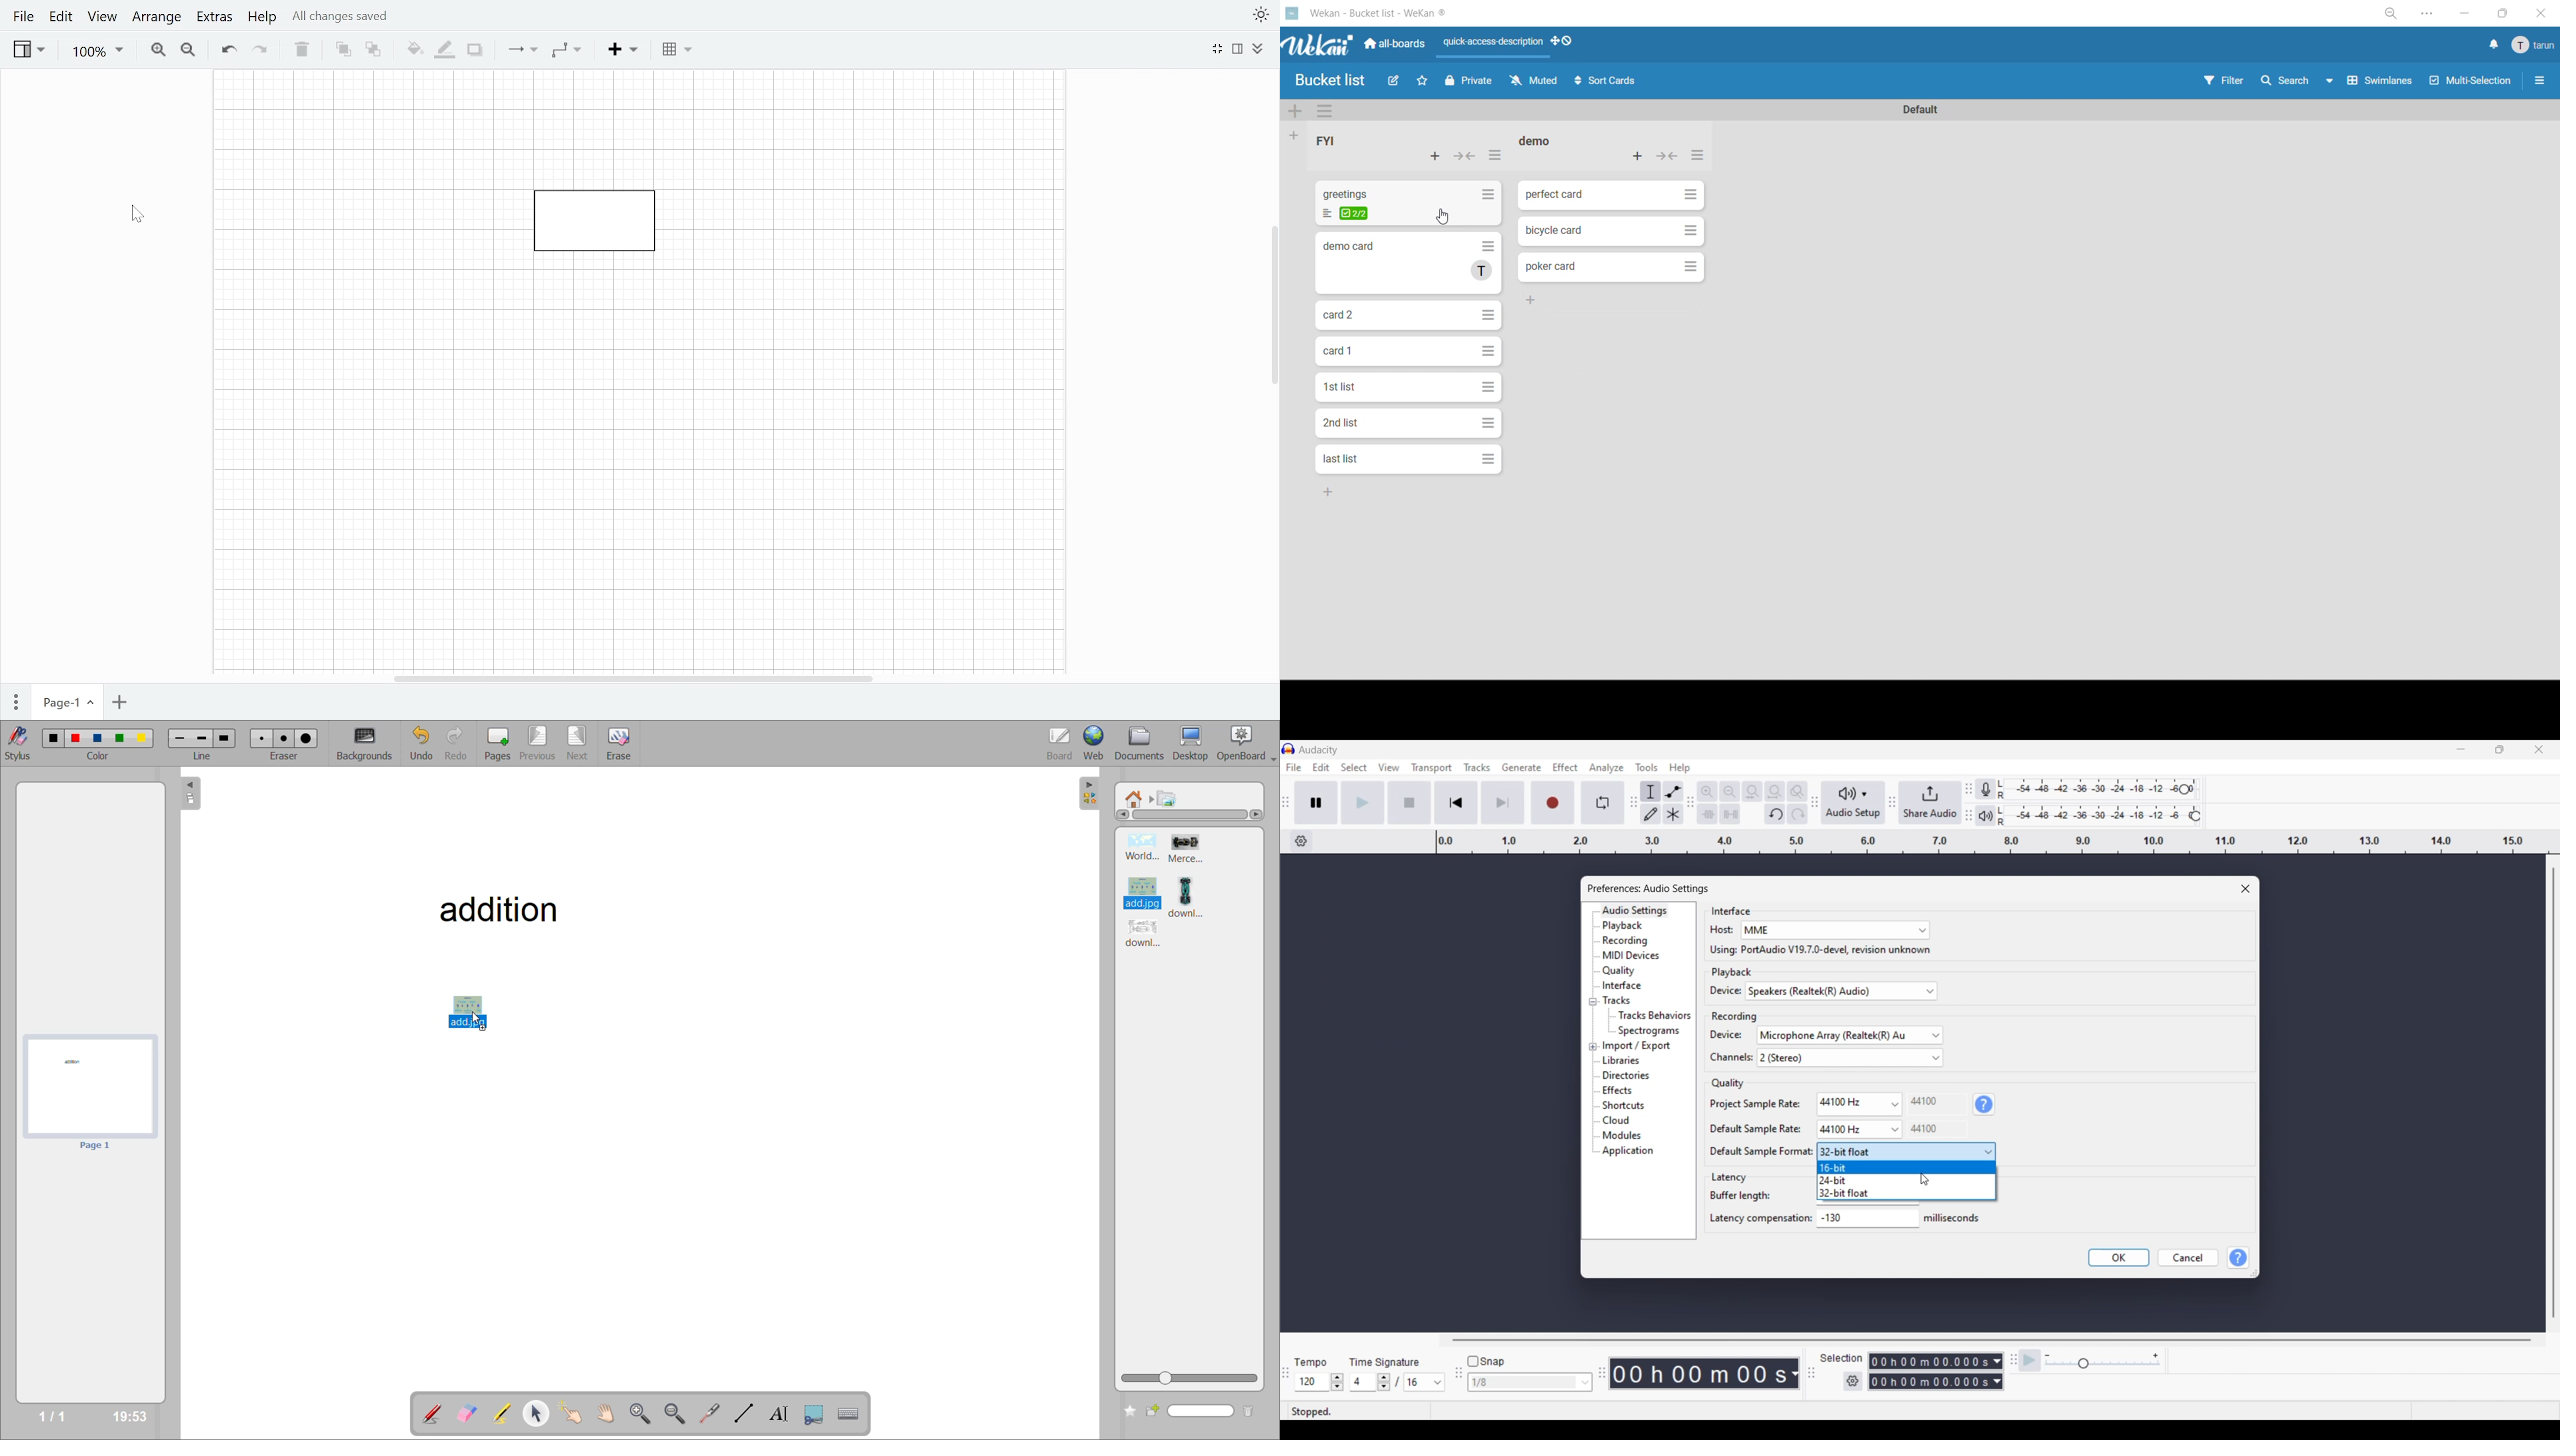 The width and height of the screenshot is (2576, 1456). What do you see at coordinates (1775, 791) in the screenshot?
I see `Fit project to width` at bounding box center [1775, 791].